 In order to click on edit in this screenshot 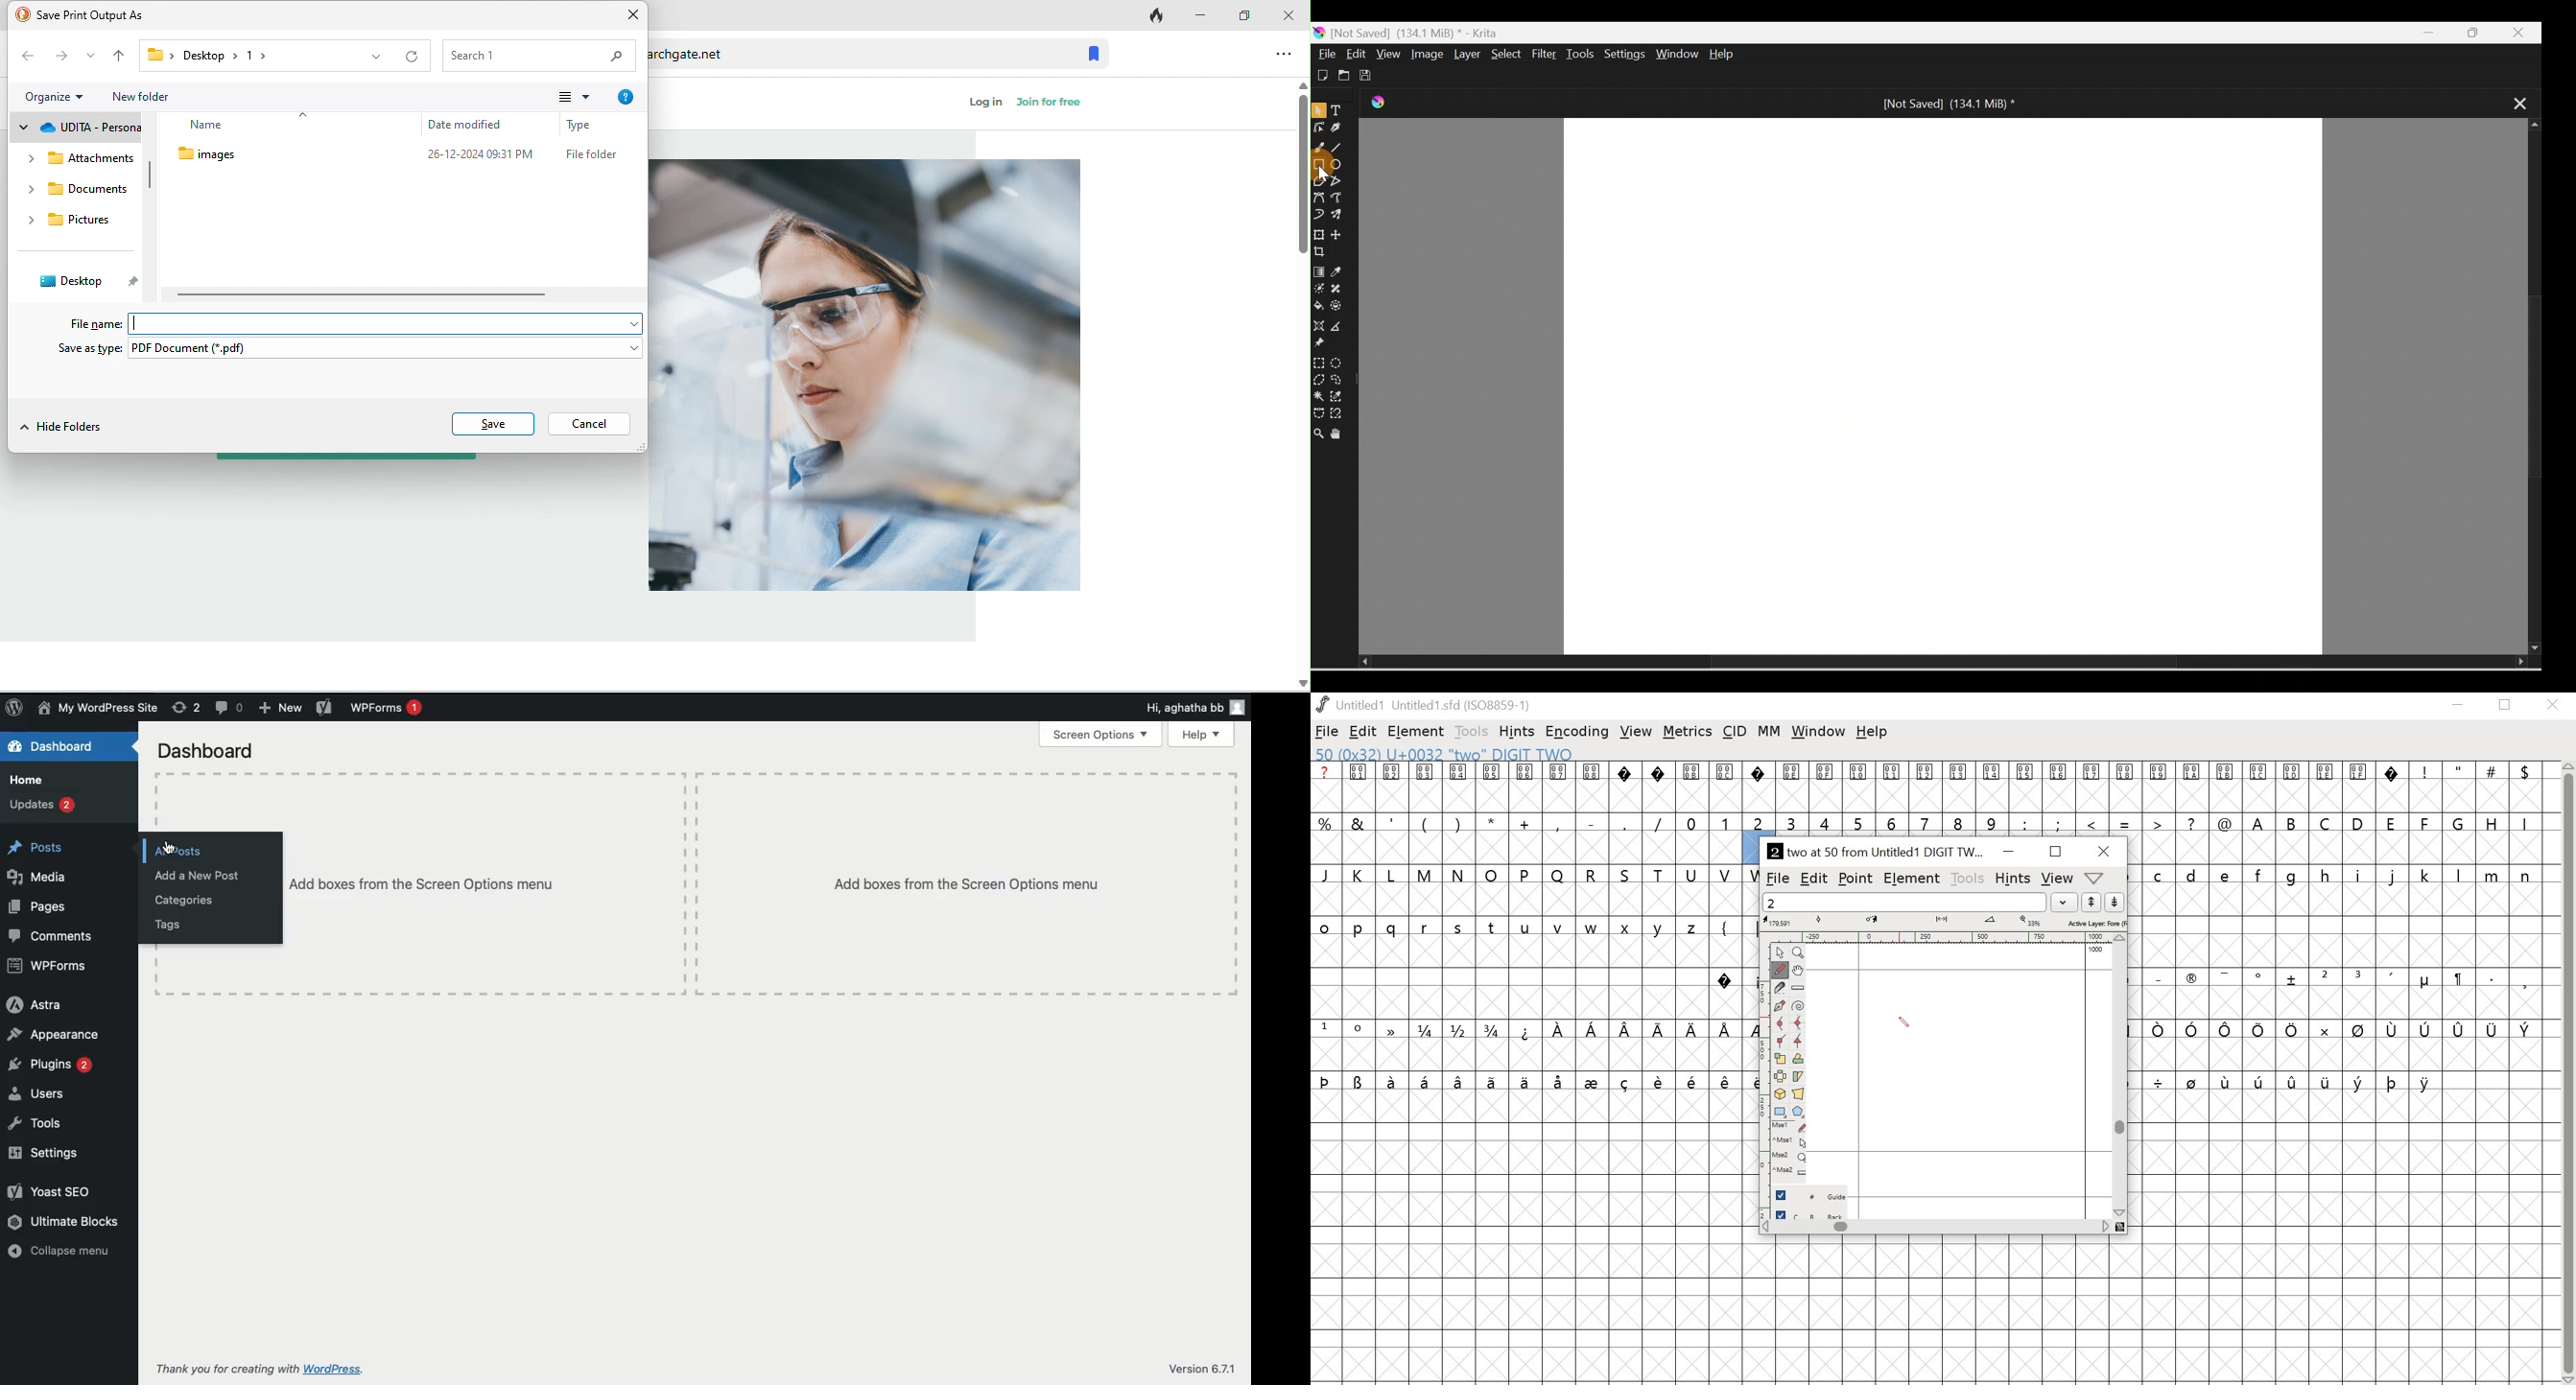, I will do `click(1813, 879)`.